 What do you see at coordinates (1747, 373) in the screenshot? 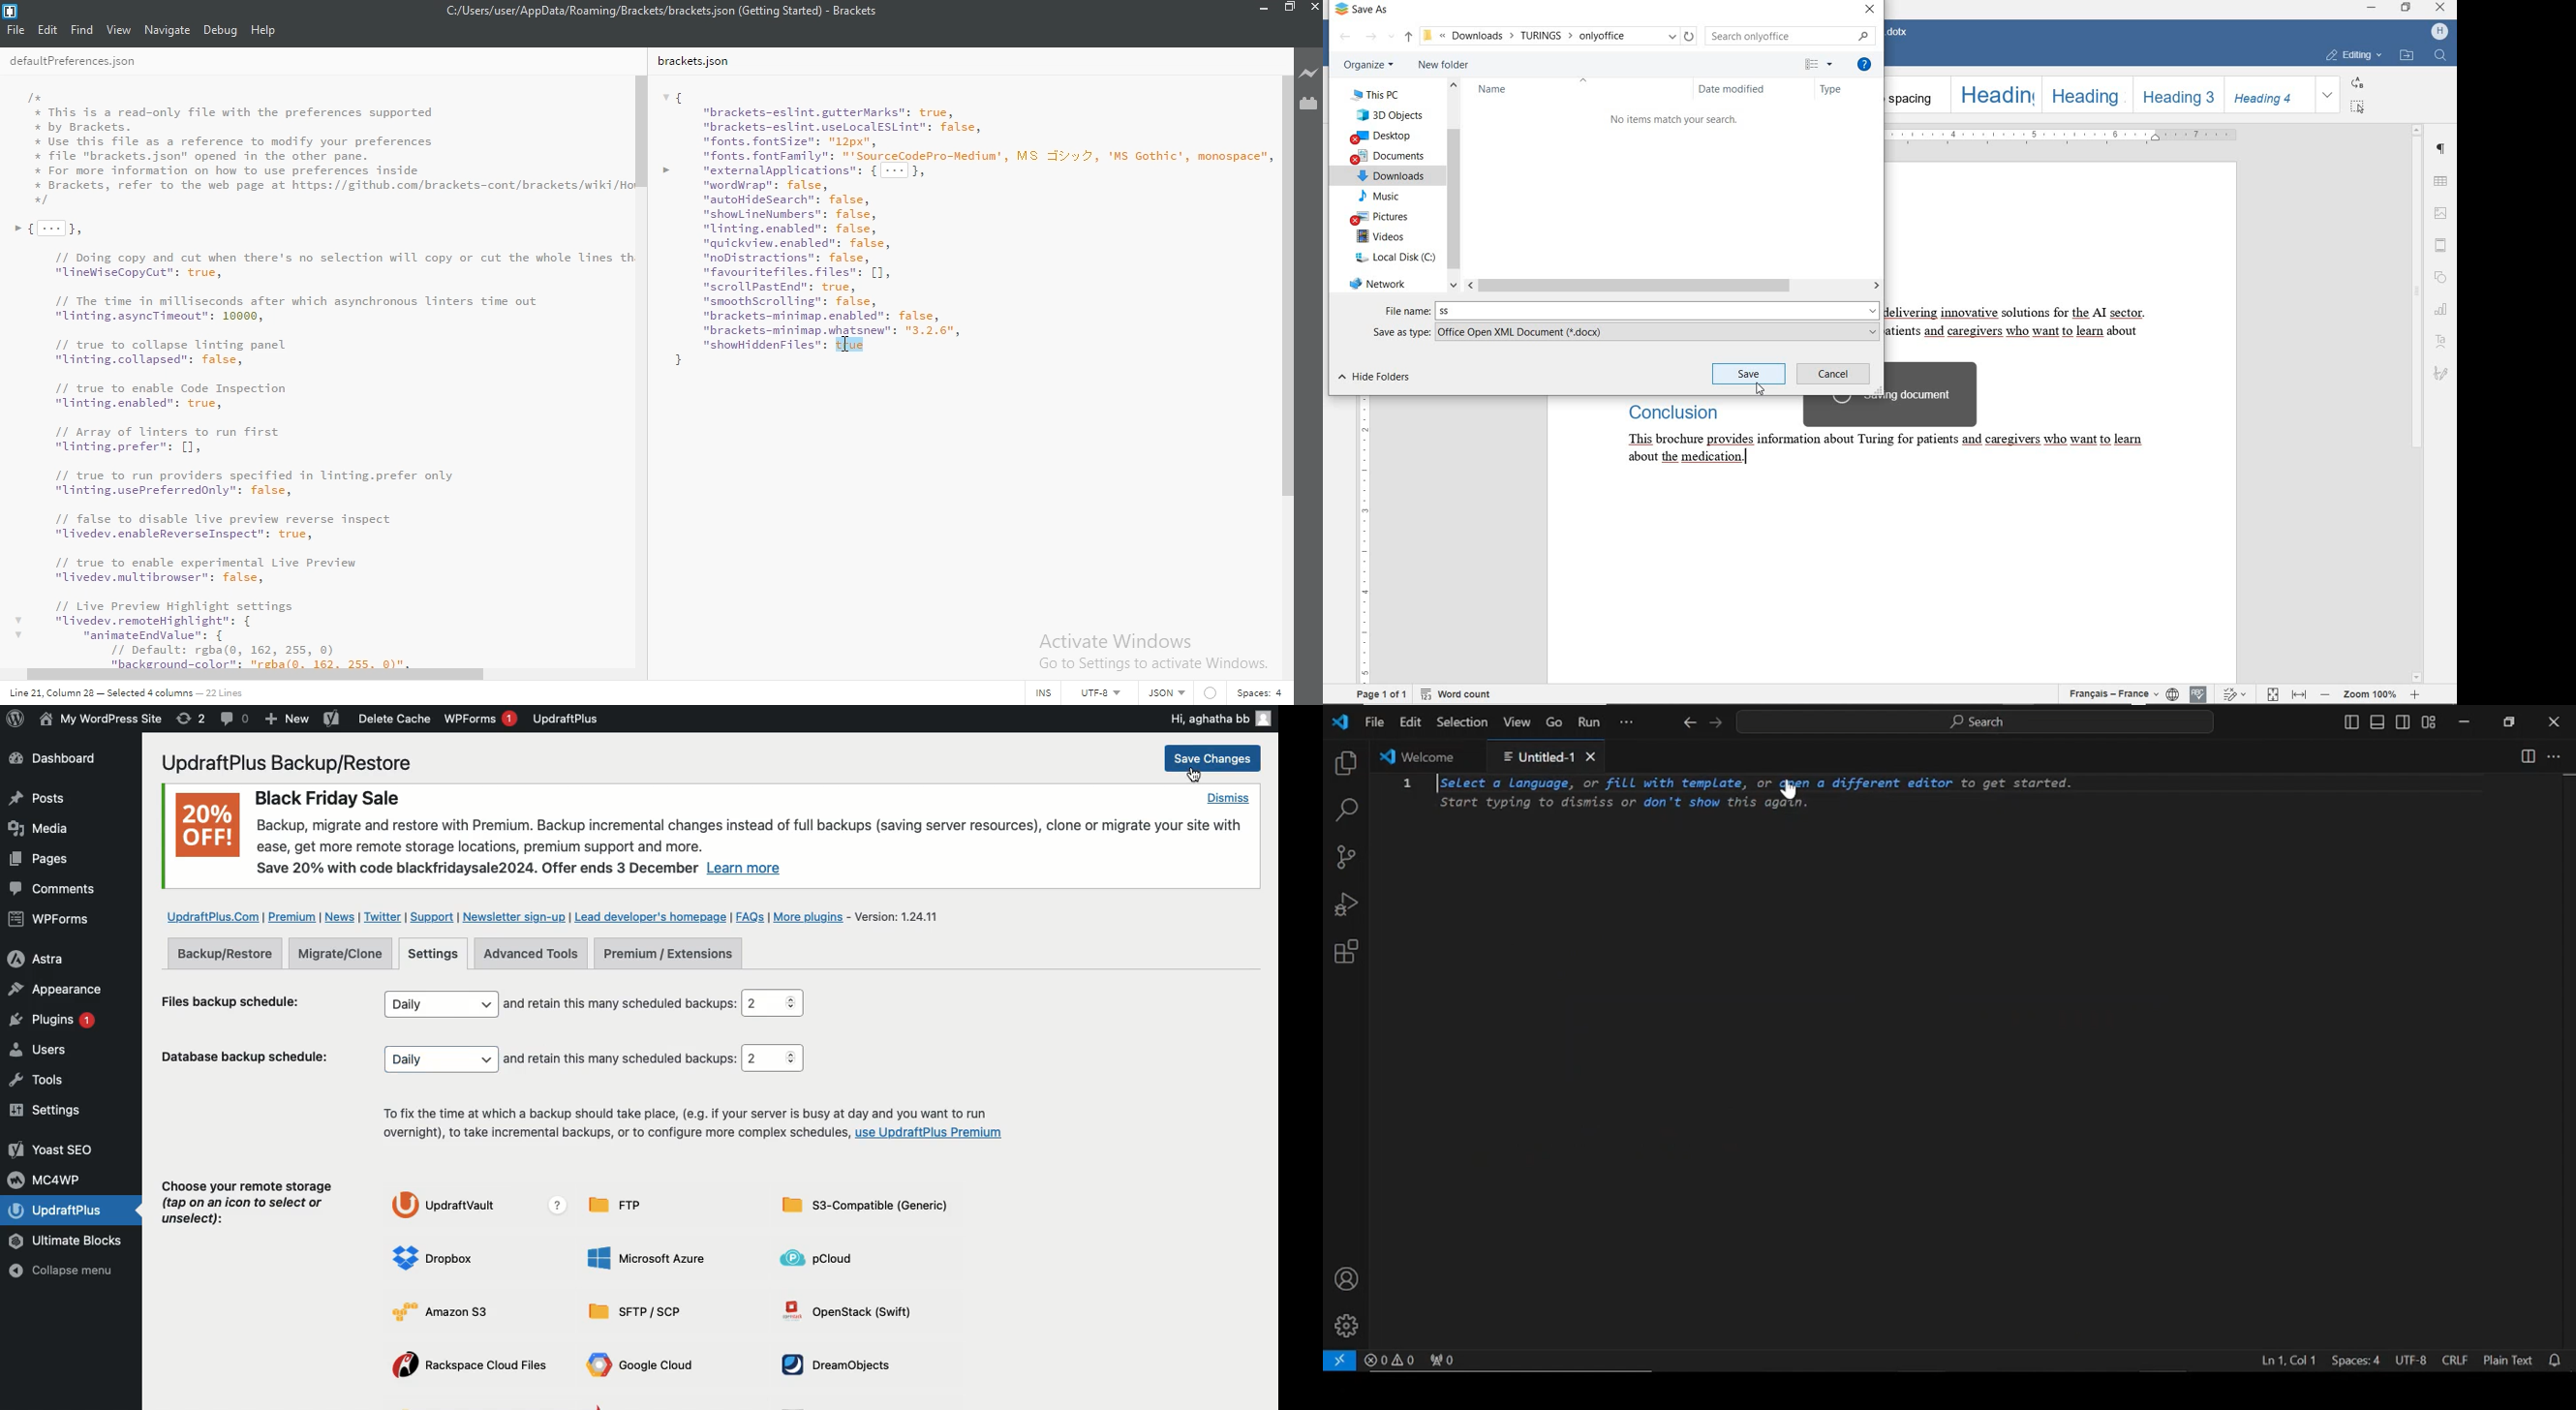
I see `save` at bounding box center [1747, 373].